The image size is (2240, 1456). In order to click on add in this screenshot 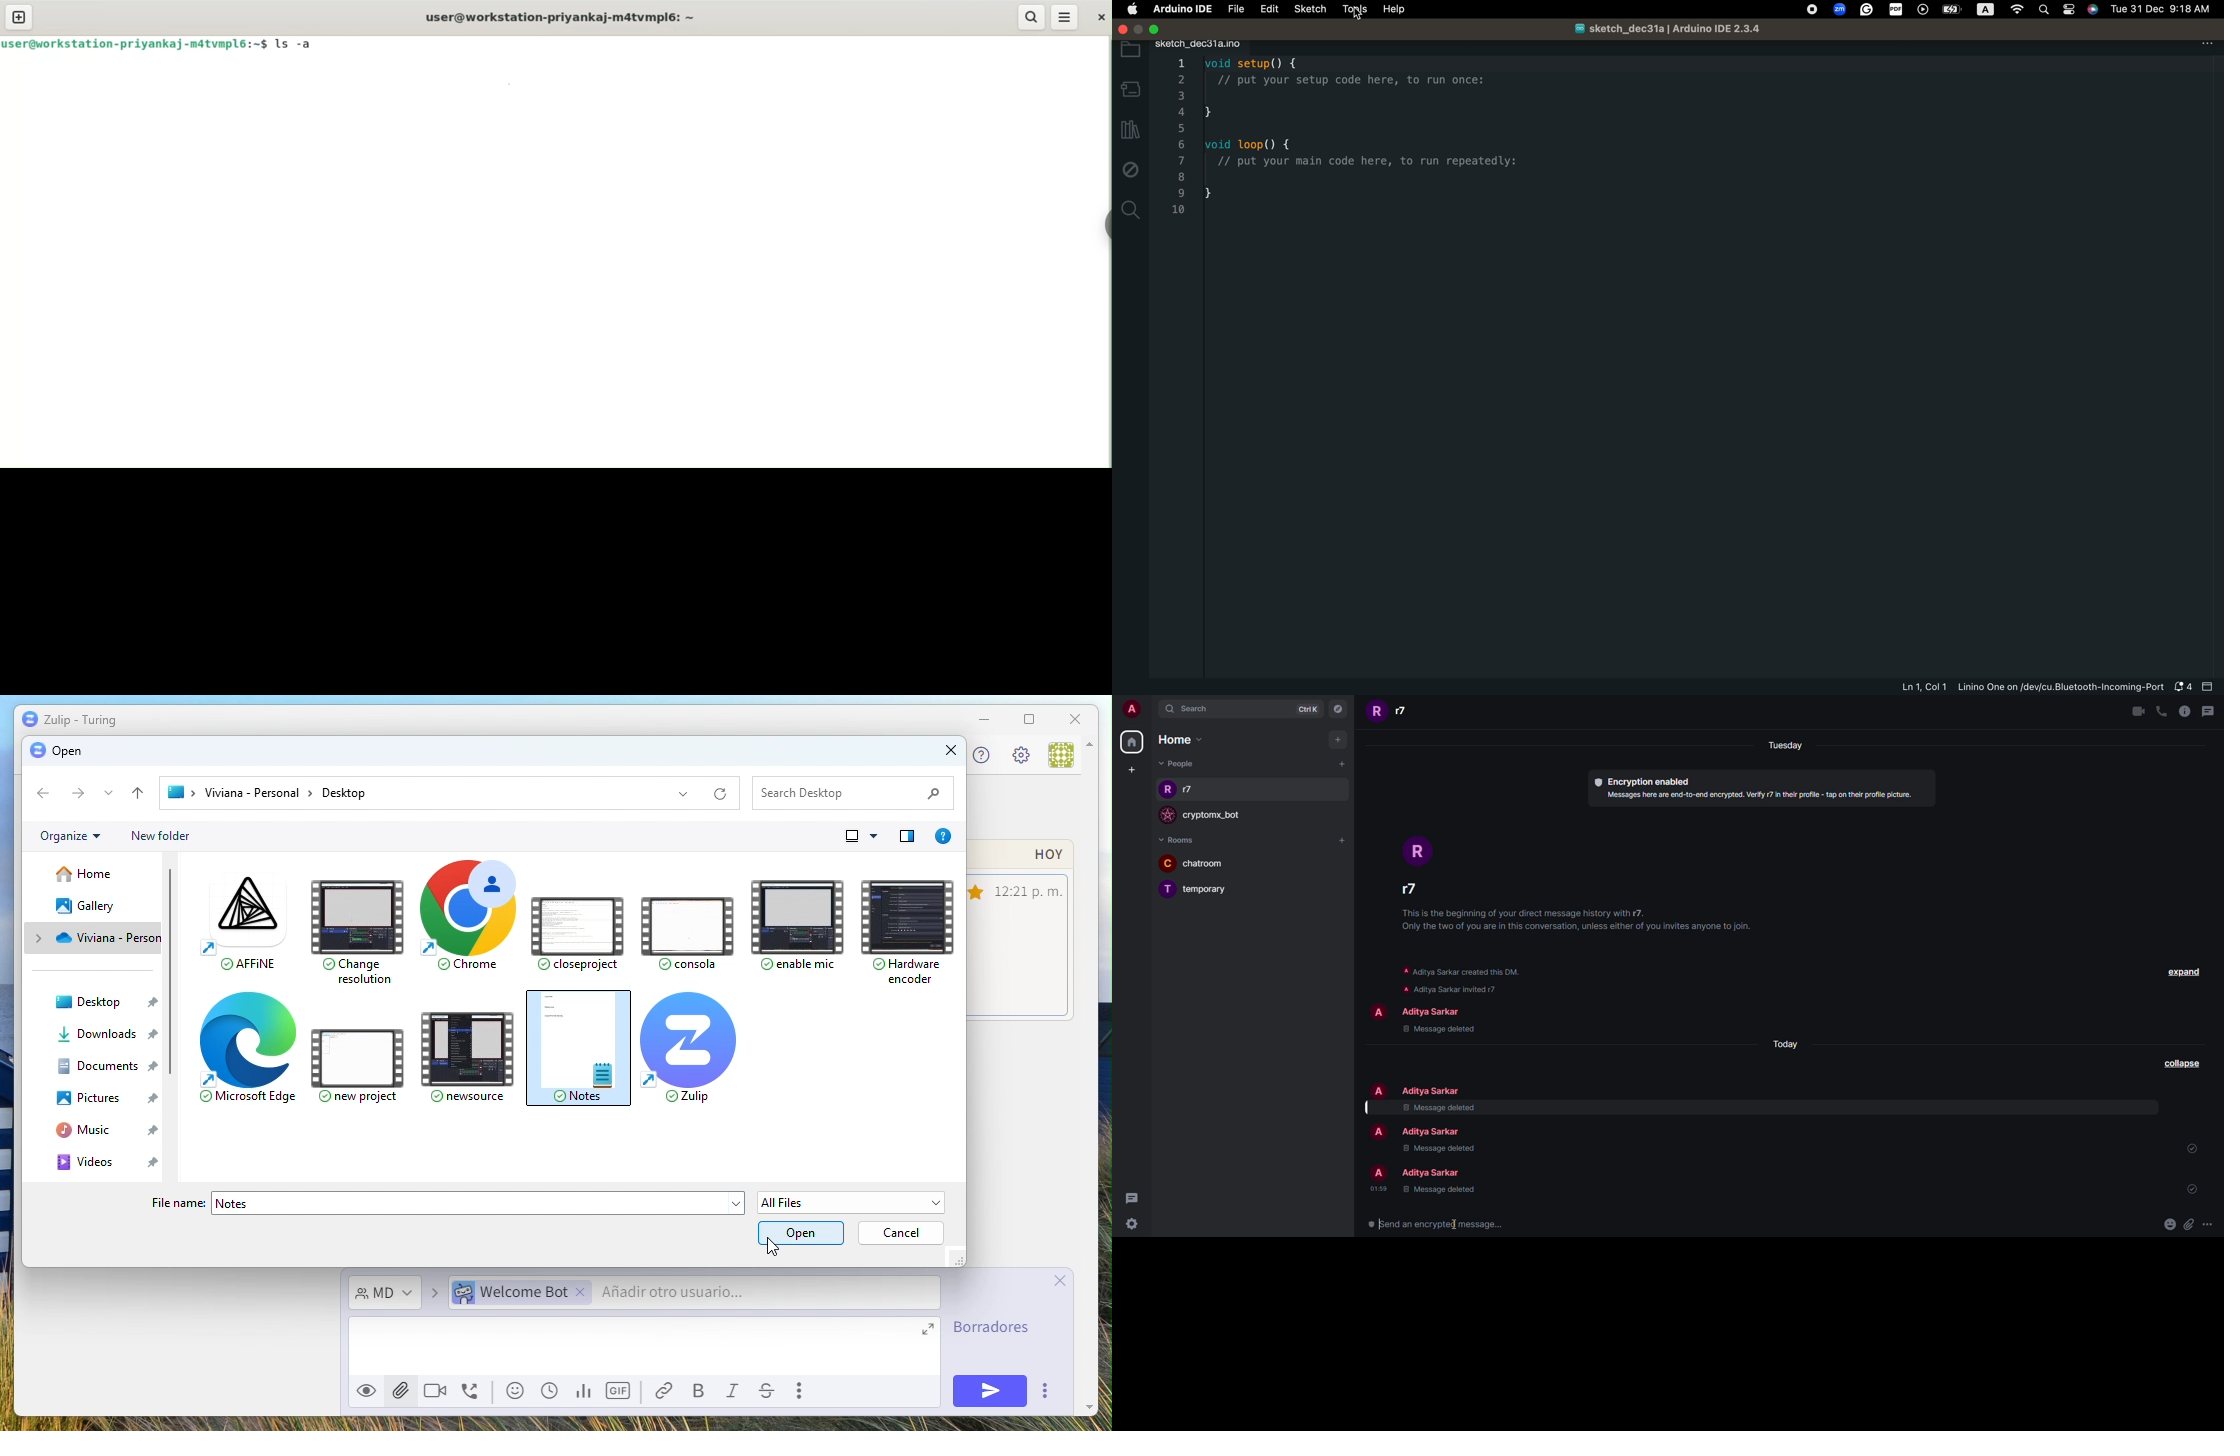, I will do `click(1343, 840)`.